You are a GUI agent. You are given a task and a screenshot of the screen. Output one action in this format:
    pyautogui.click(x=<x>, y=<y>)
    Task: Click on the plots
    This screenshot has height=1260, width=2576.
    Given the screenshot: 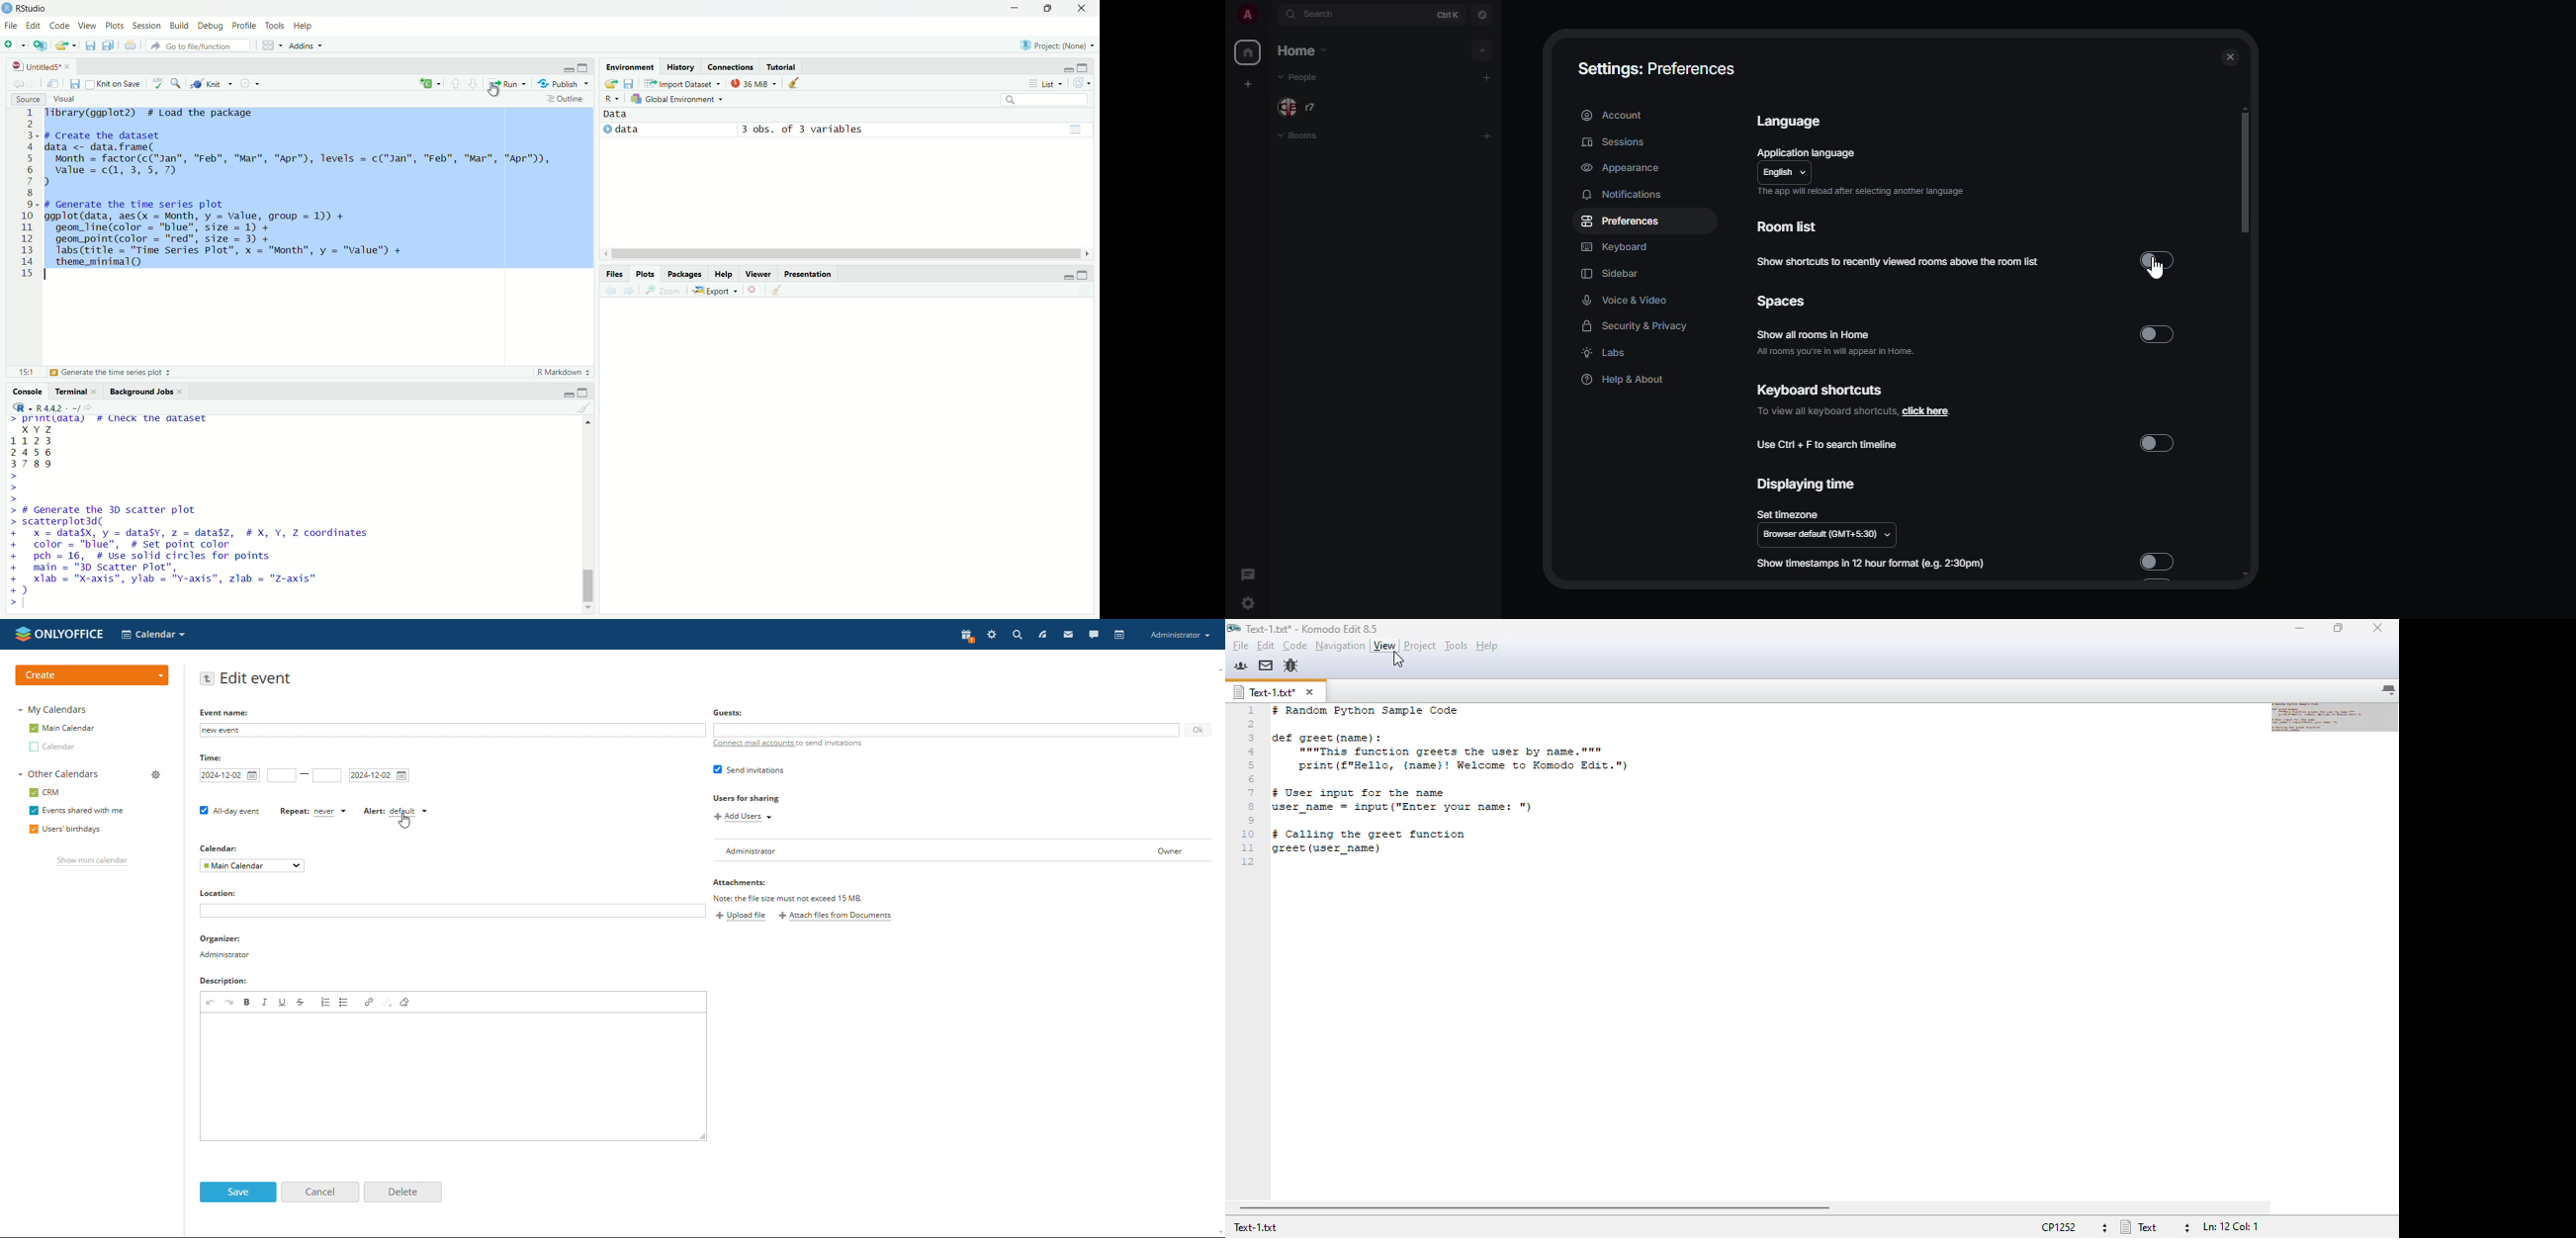 What is the action you would take?
    pyautogui.click(x=115, y=26)
    